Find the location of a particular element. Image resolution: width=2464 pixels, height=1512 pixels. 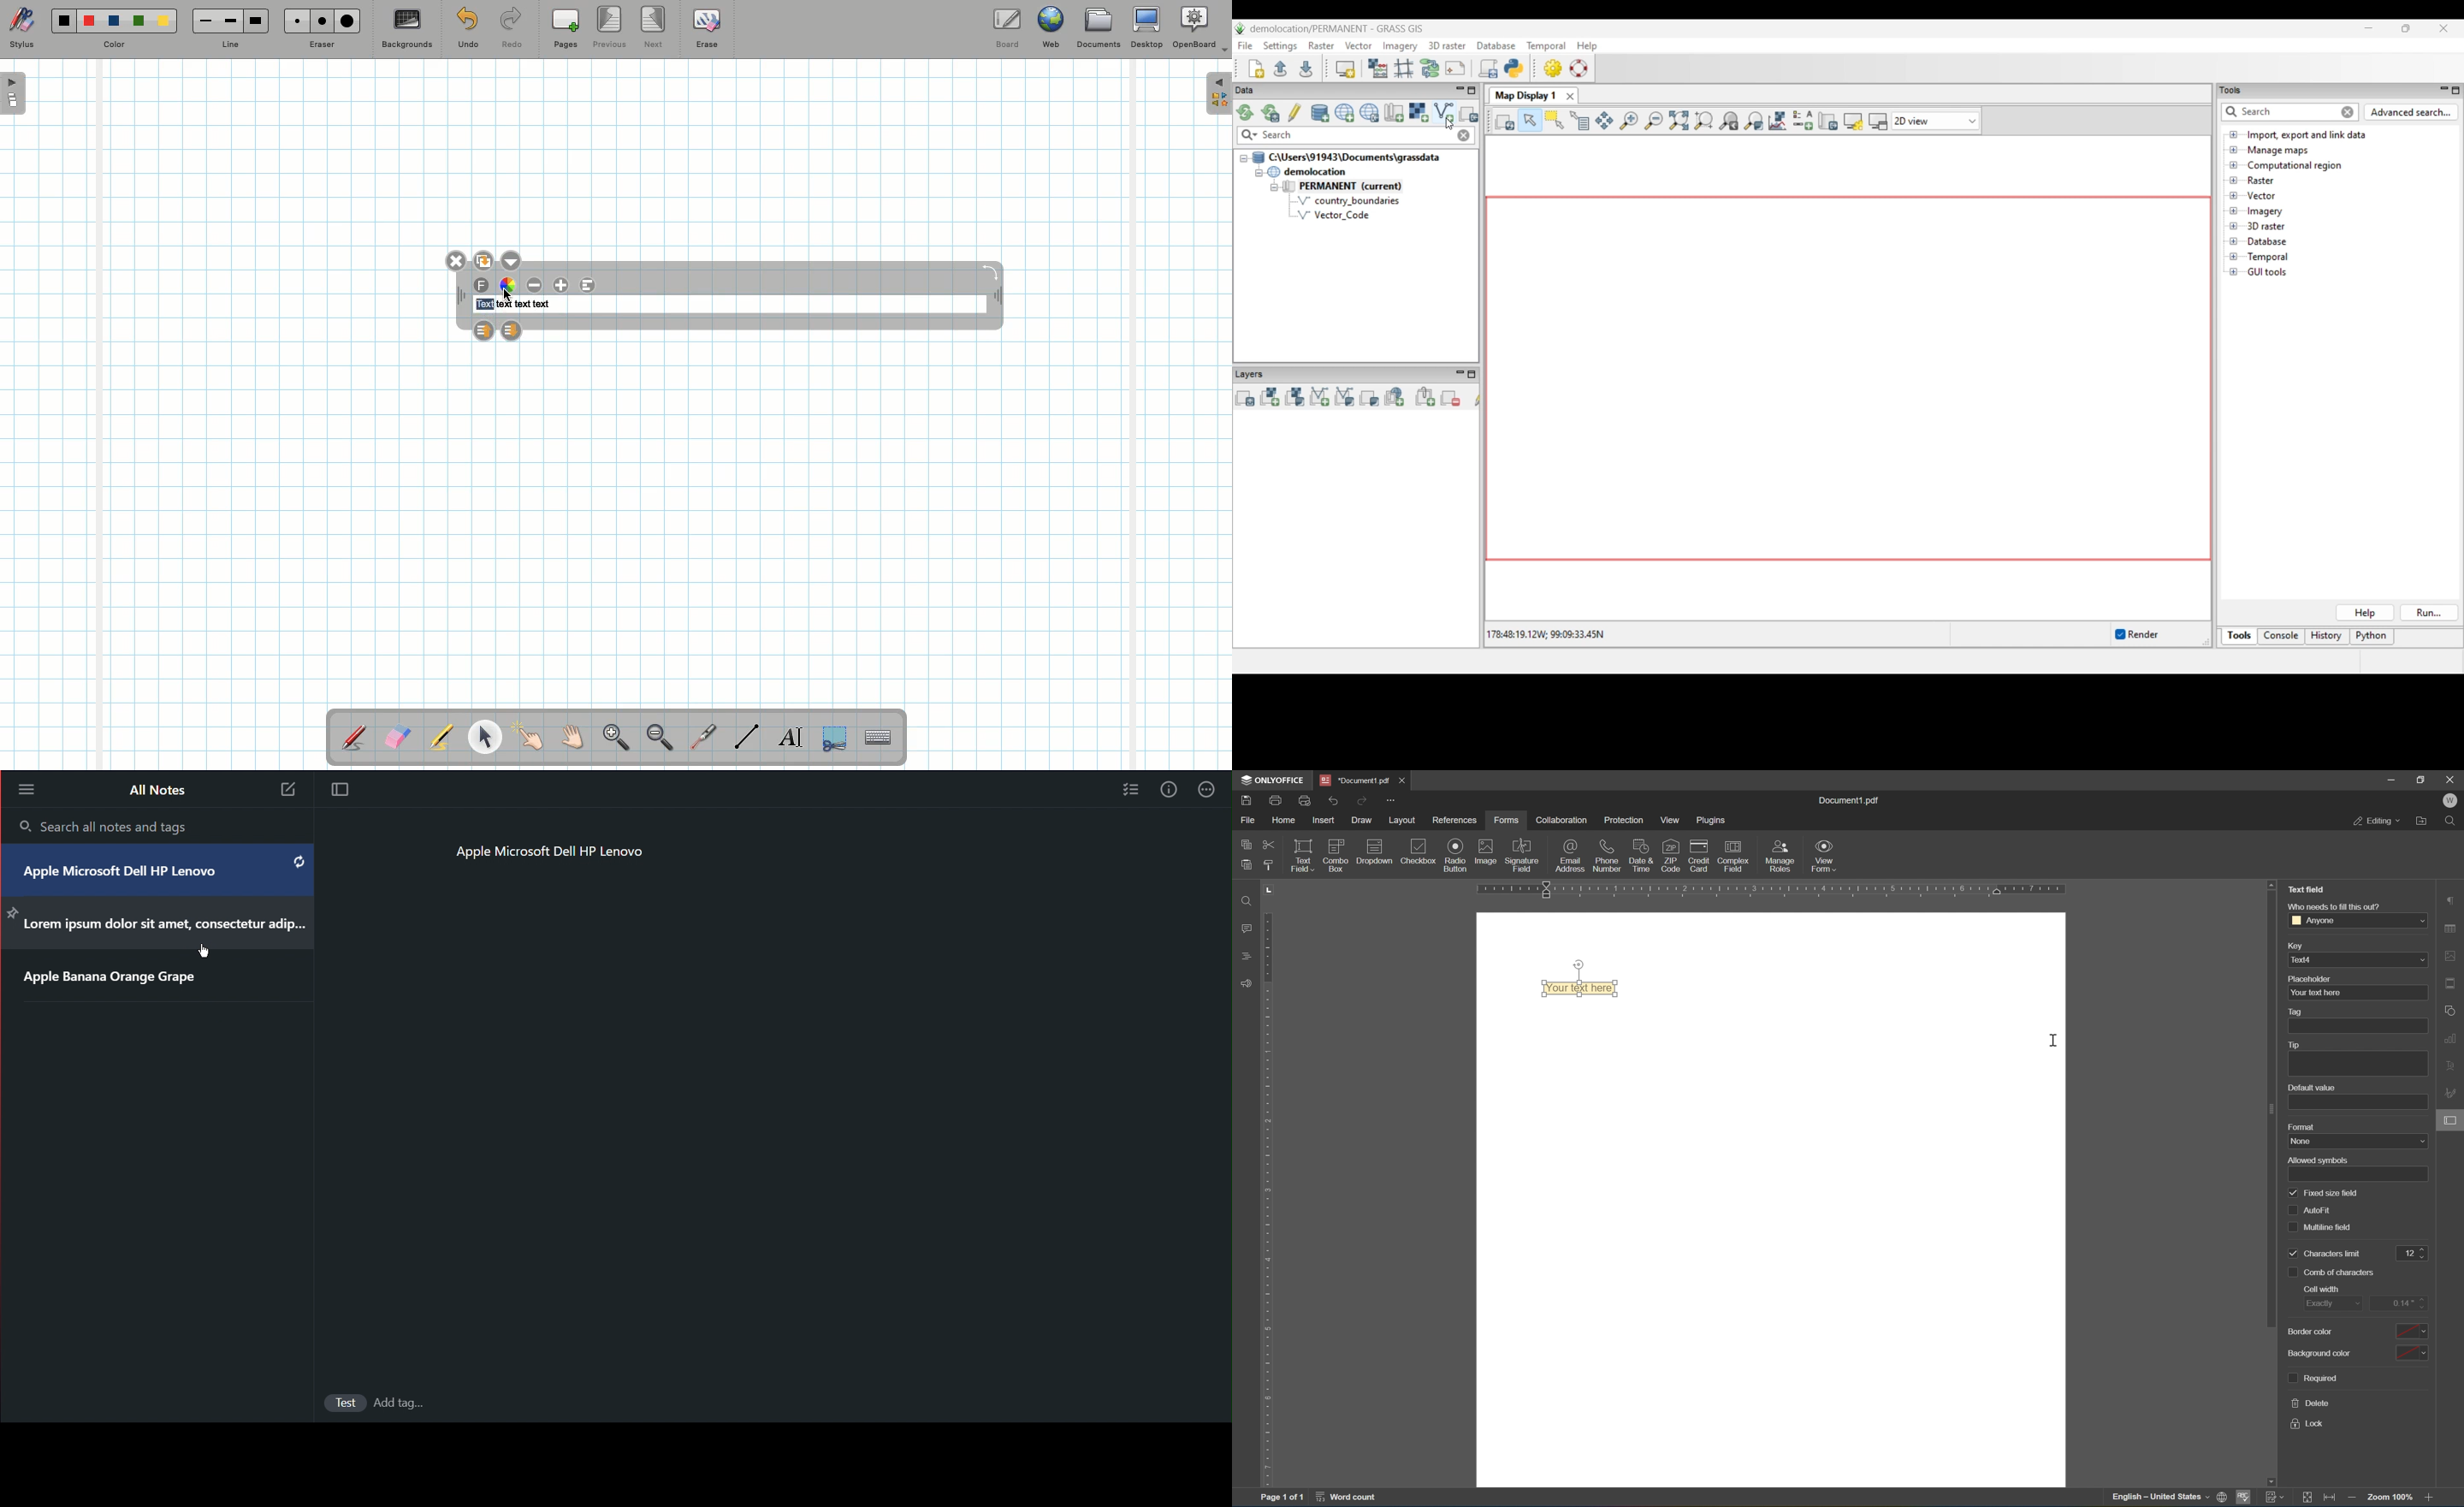

Apple Microsoft Dell HP Lenovo is located at coordinates (133, 872).